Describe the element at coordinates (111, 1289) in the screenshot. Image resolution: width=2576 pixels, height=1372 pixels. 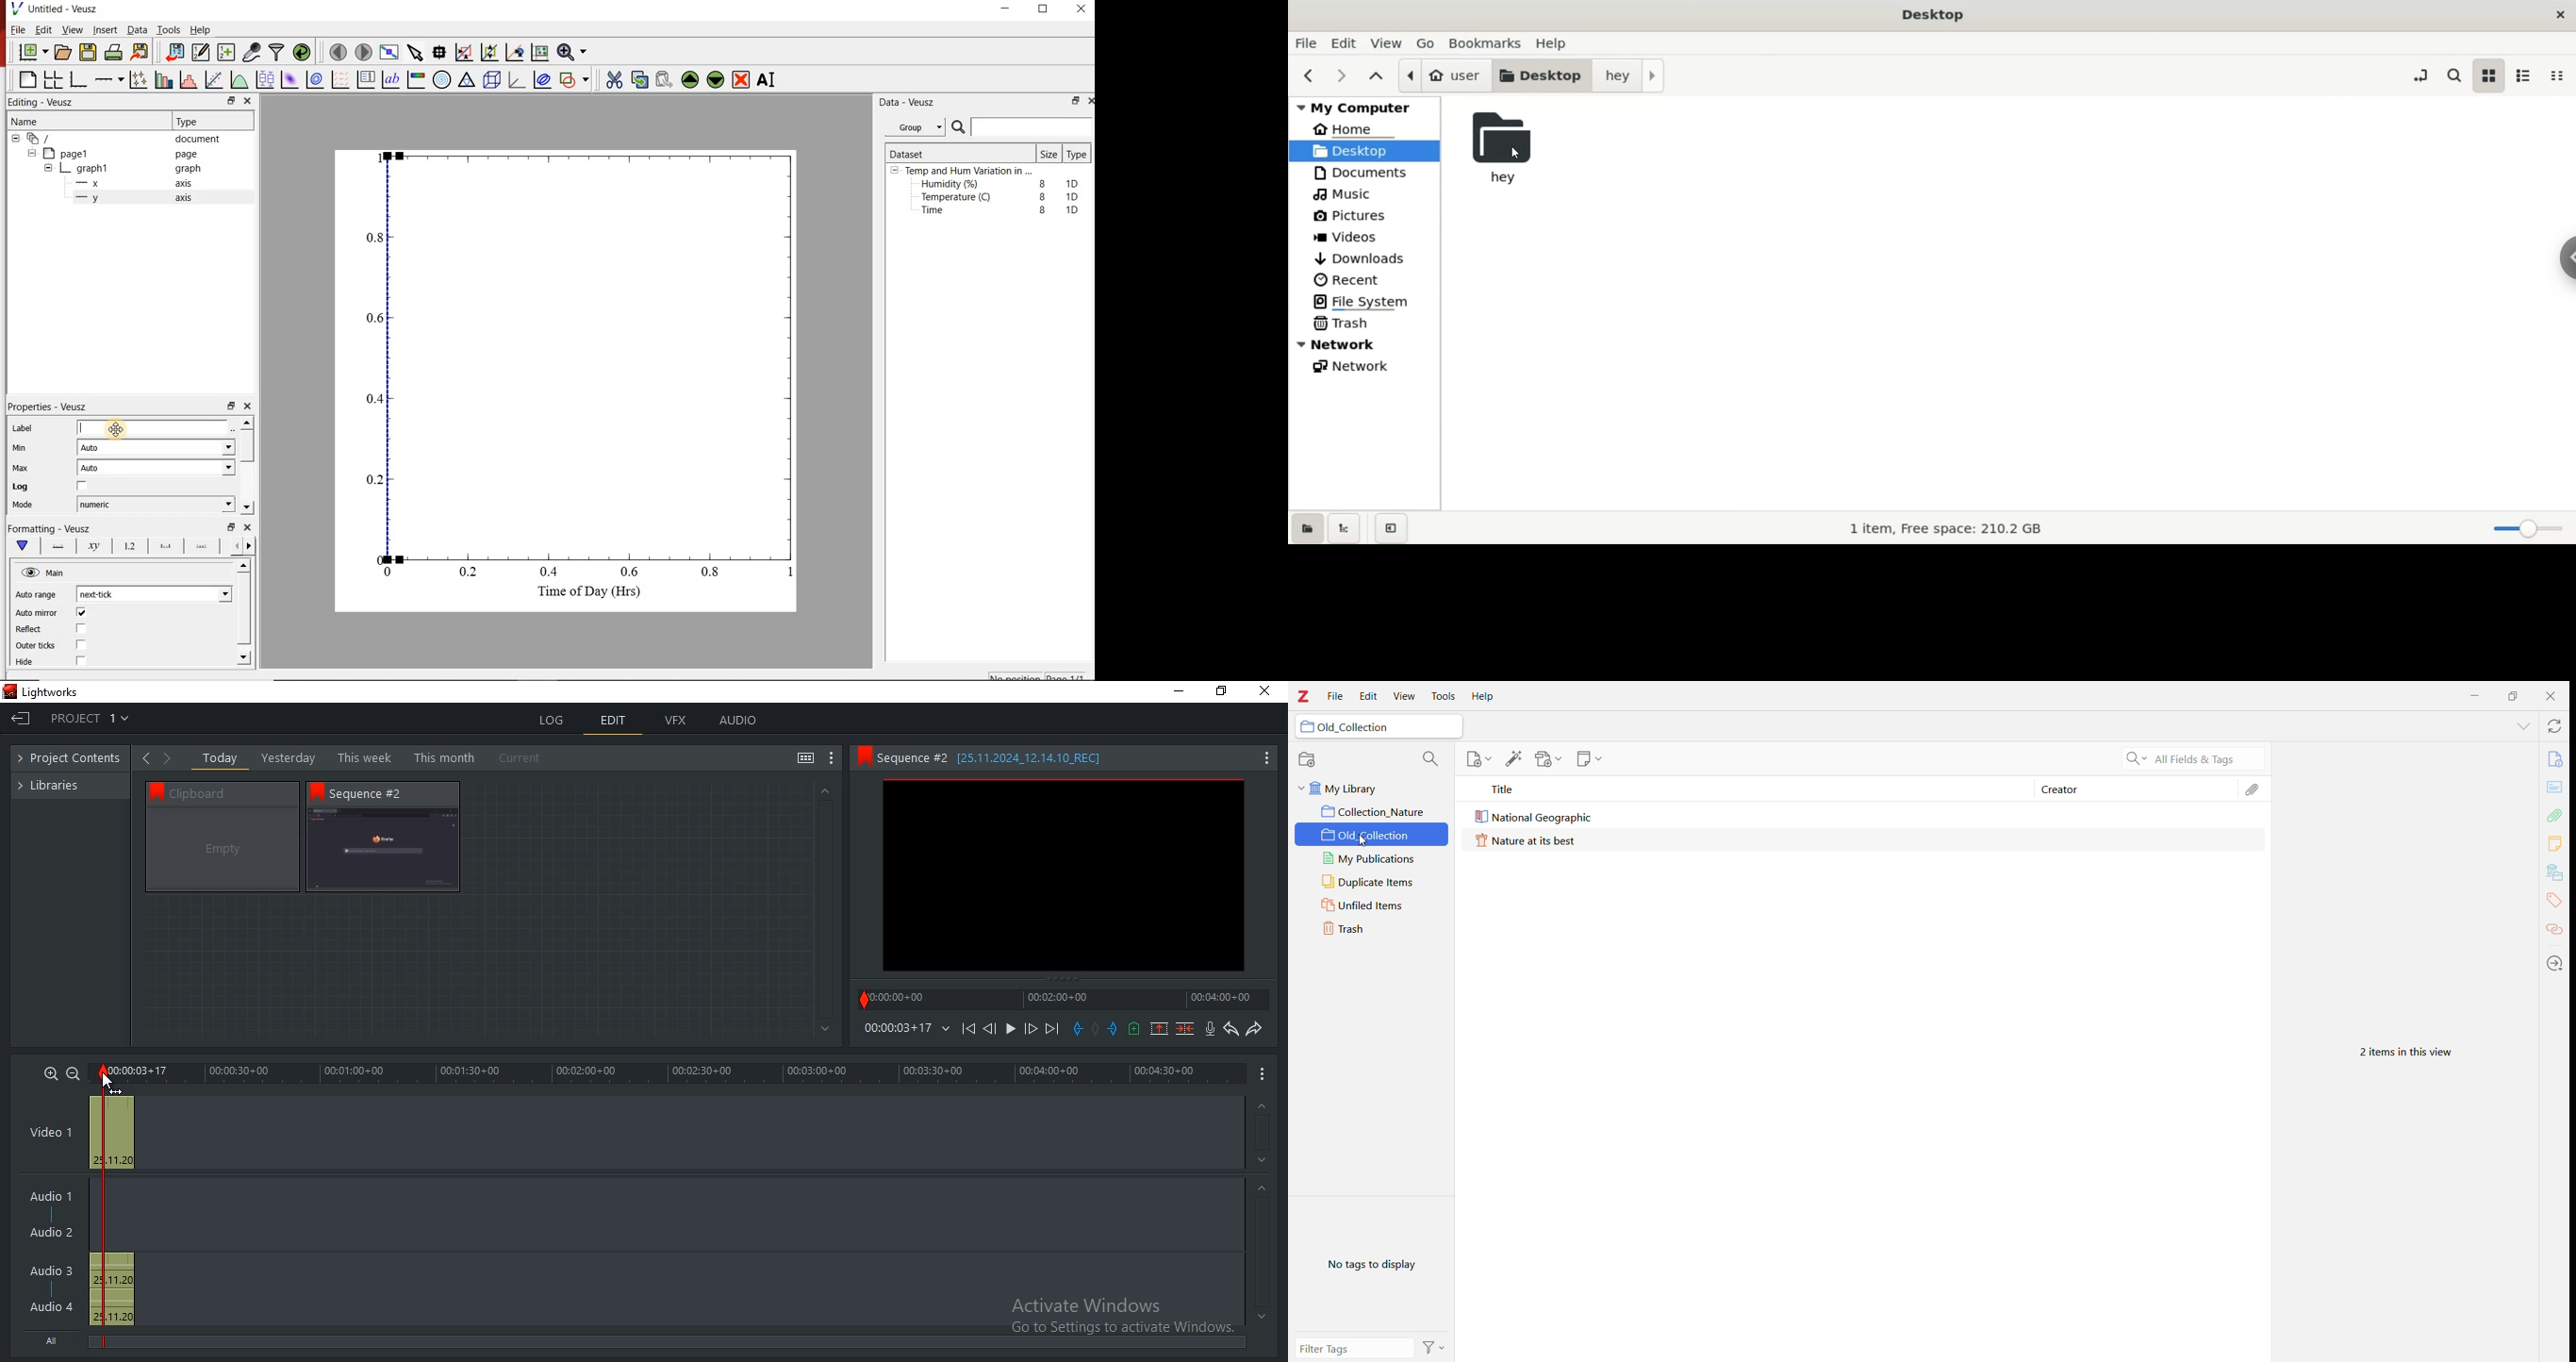
I see `audio` at that location.